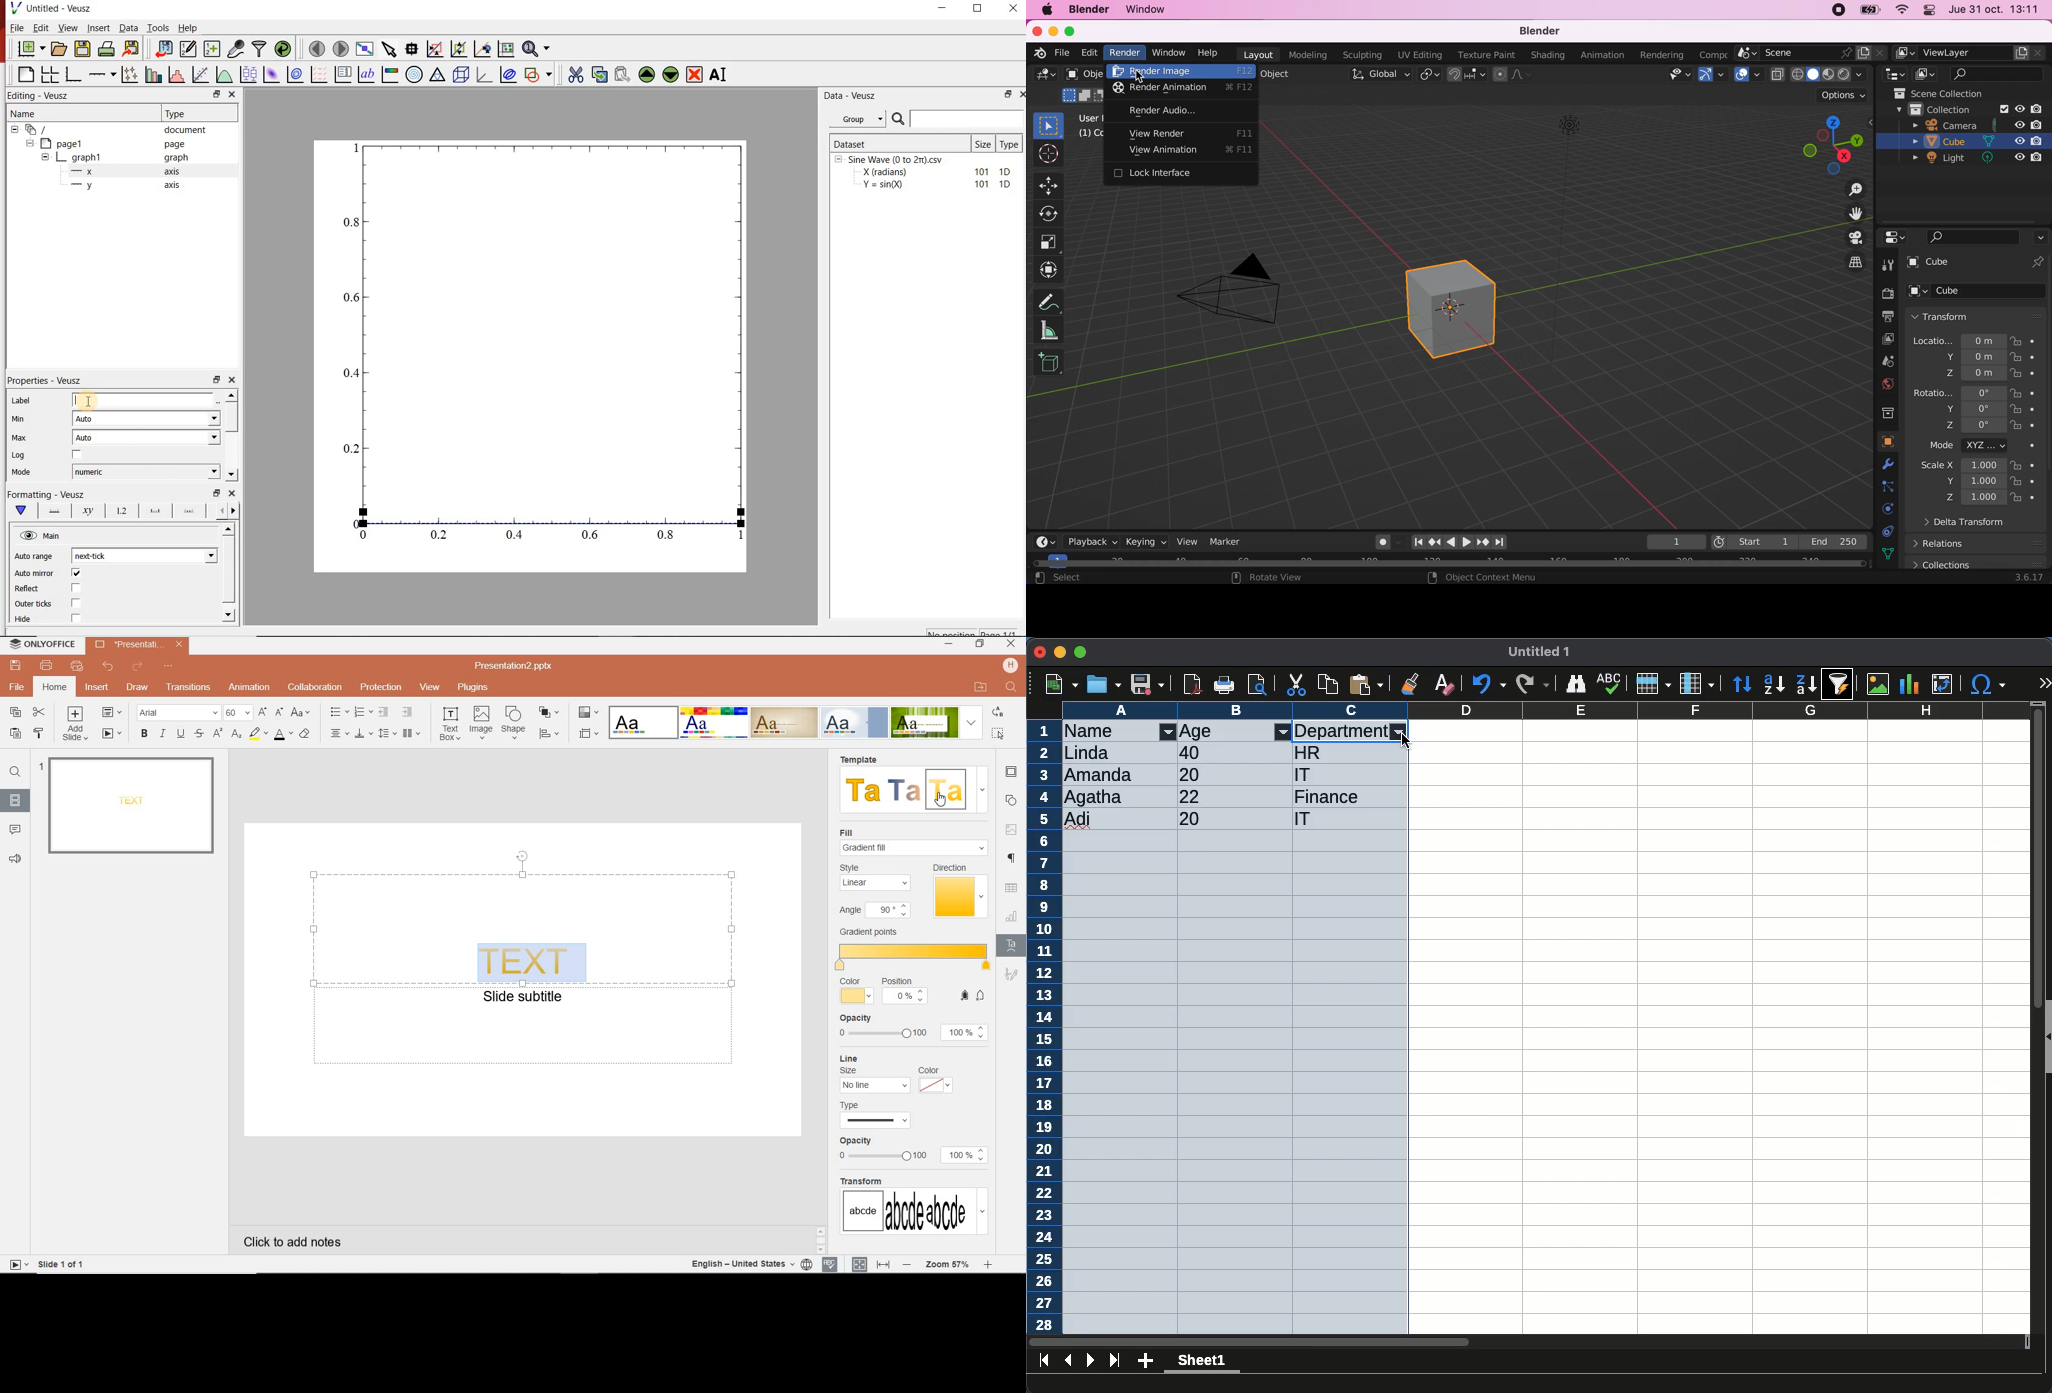 This screenshot has width=2072, height=1400. I want to click on TEXT EFFECTS, so click(795, 721).